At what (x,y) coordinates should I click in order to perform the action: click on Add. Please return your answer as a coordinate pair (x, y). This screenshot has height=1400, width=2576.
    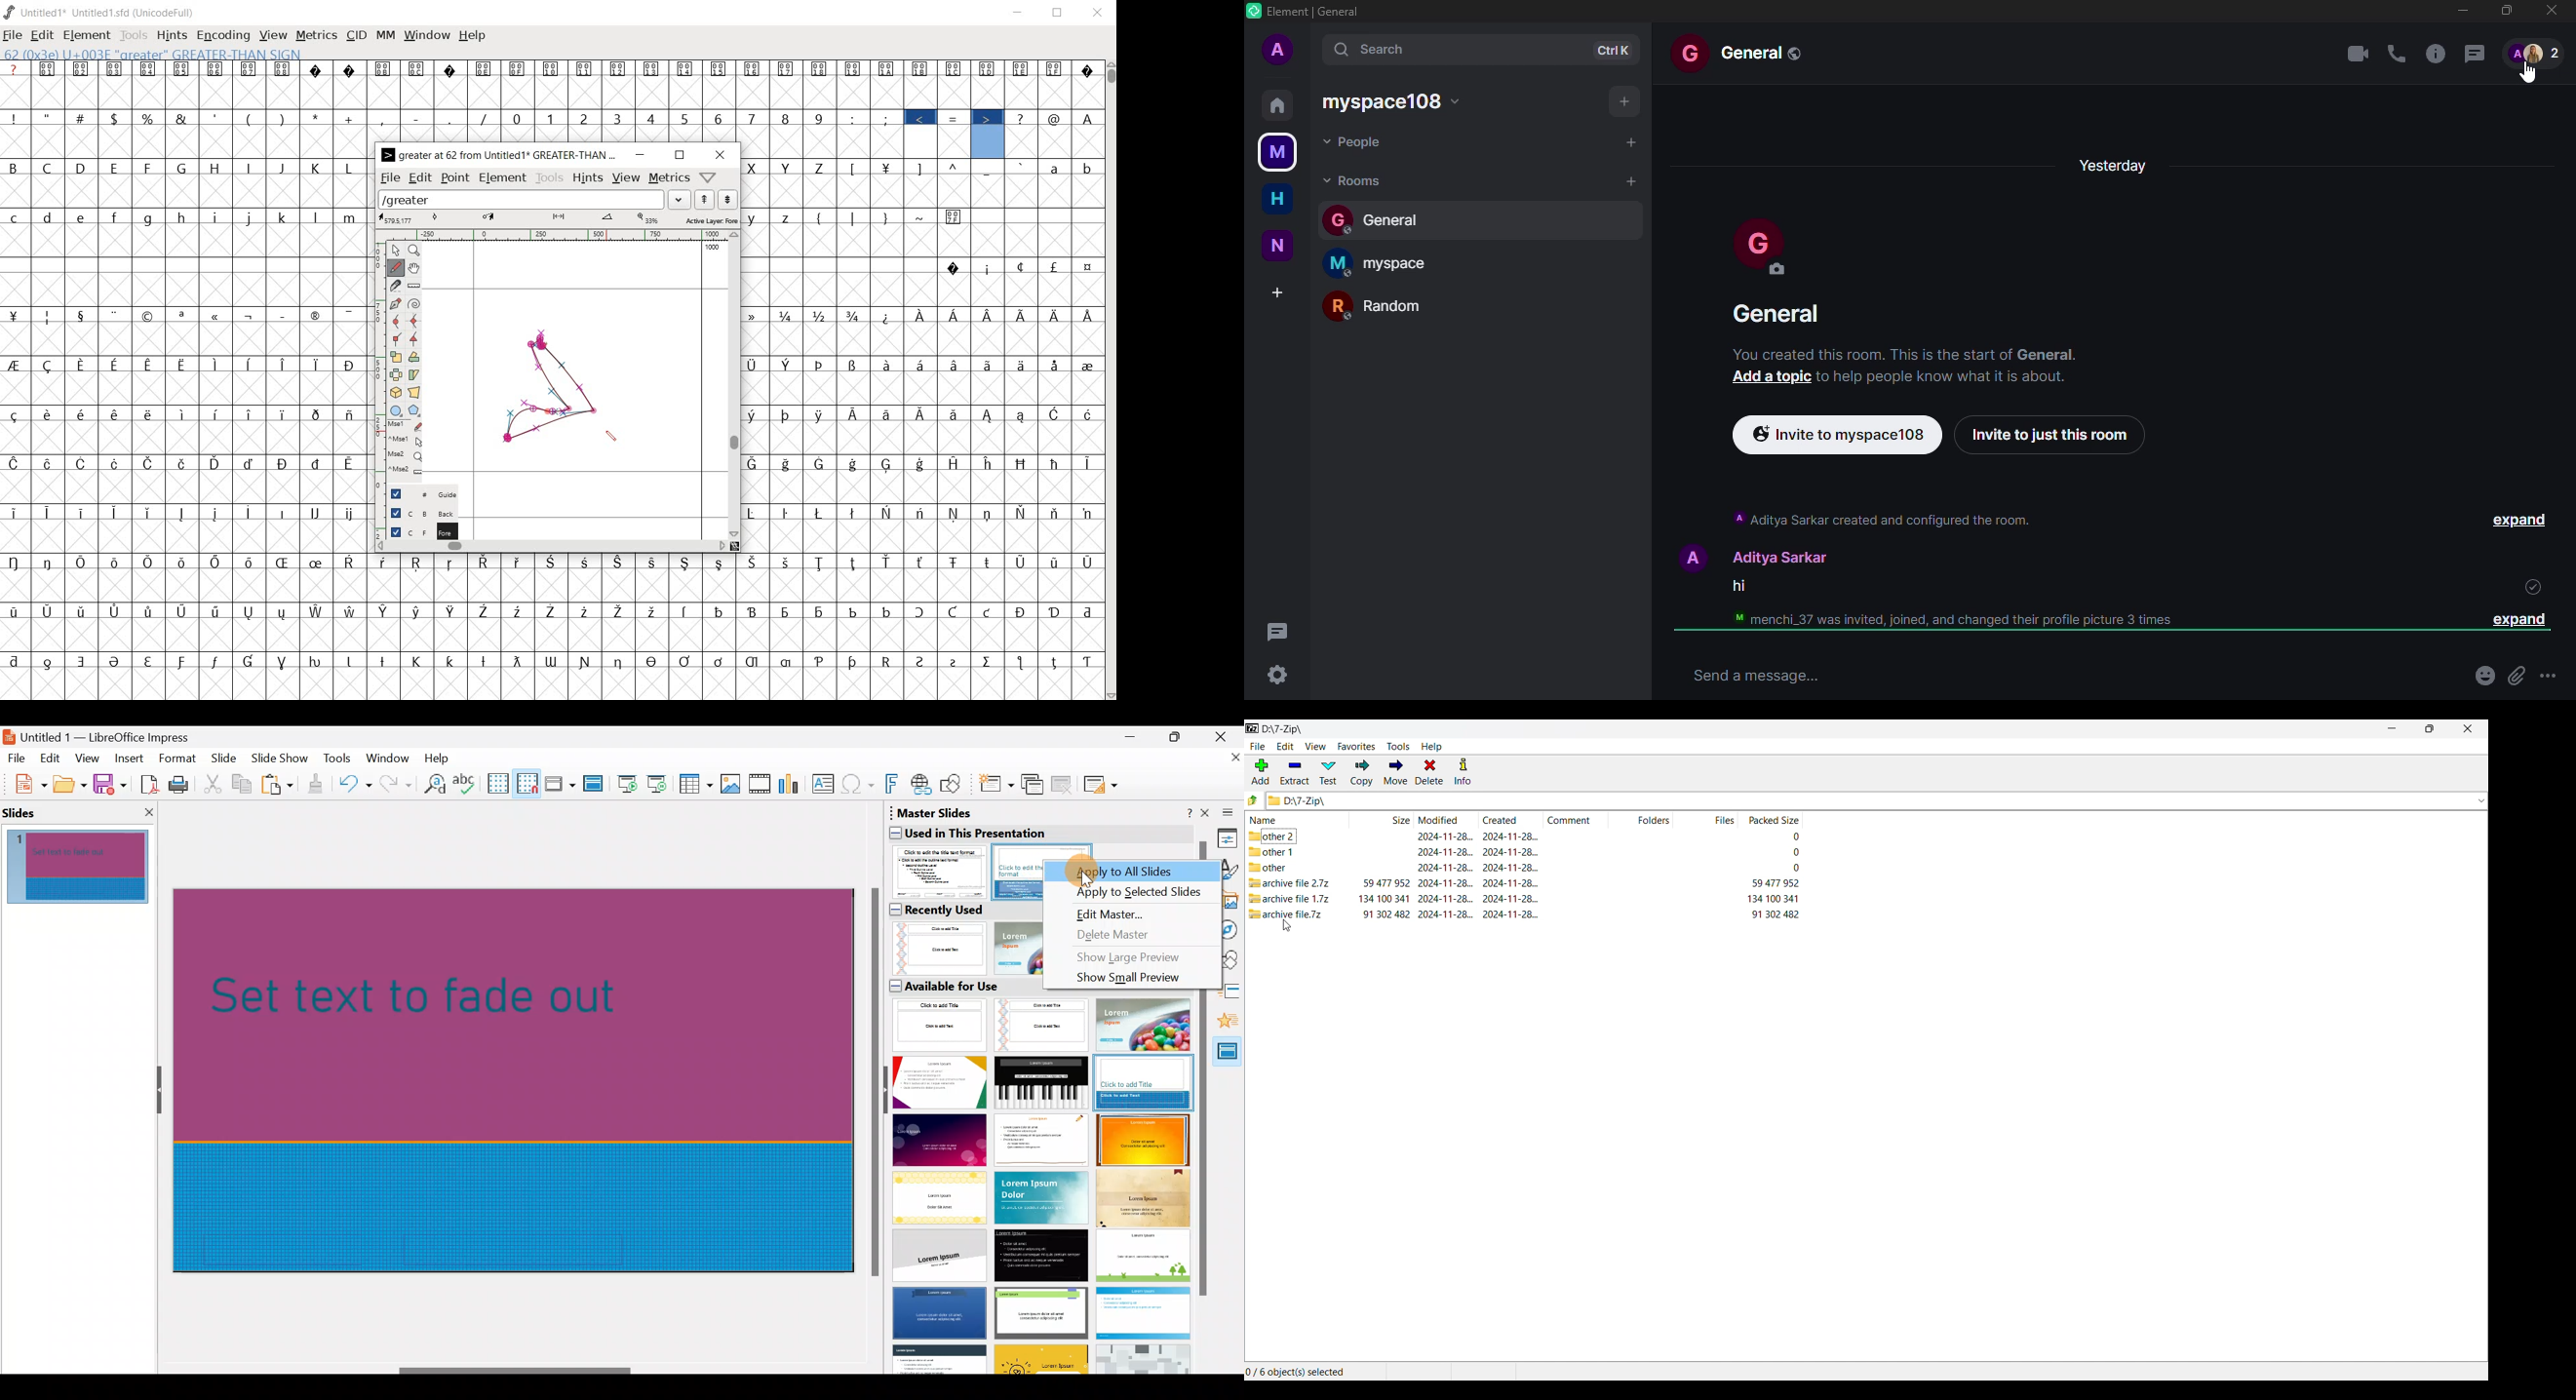
    Looking at the image, I should click on (1260, 771).